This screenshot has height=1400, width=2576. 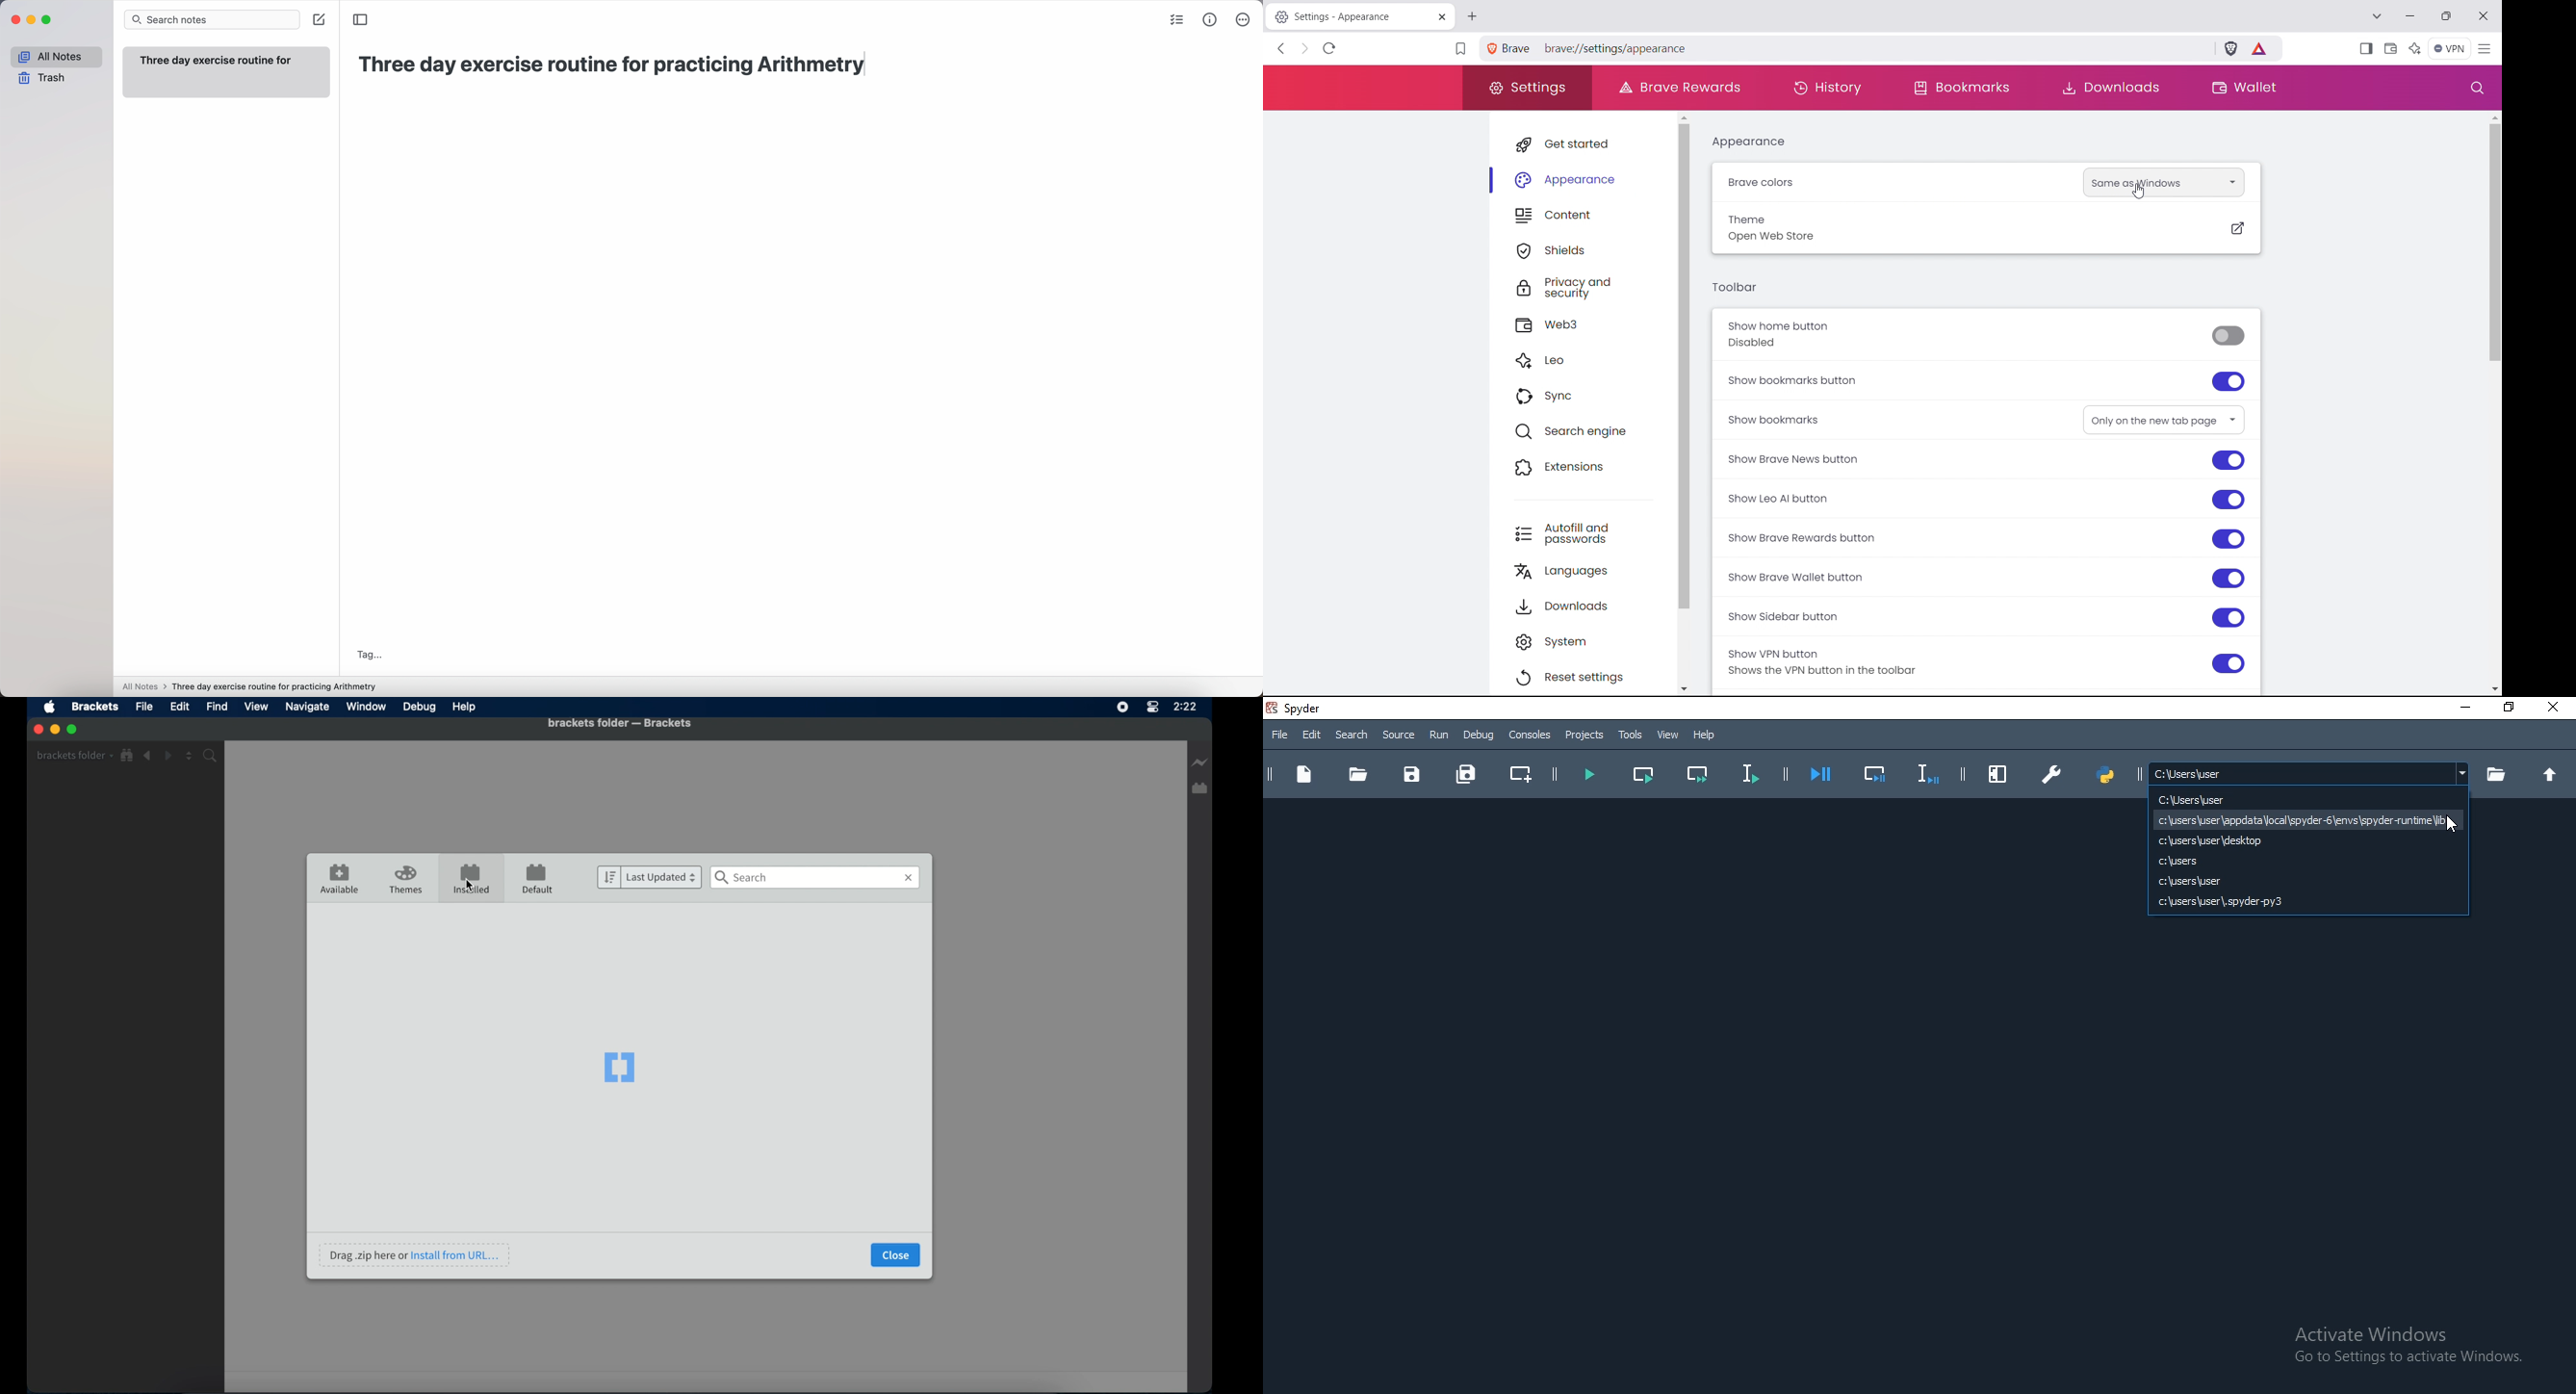 I want to click on reset settings, so click(x=1587, y=674).